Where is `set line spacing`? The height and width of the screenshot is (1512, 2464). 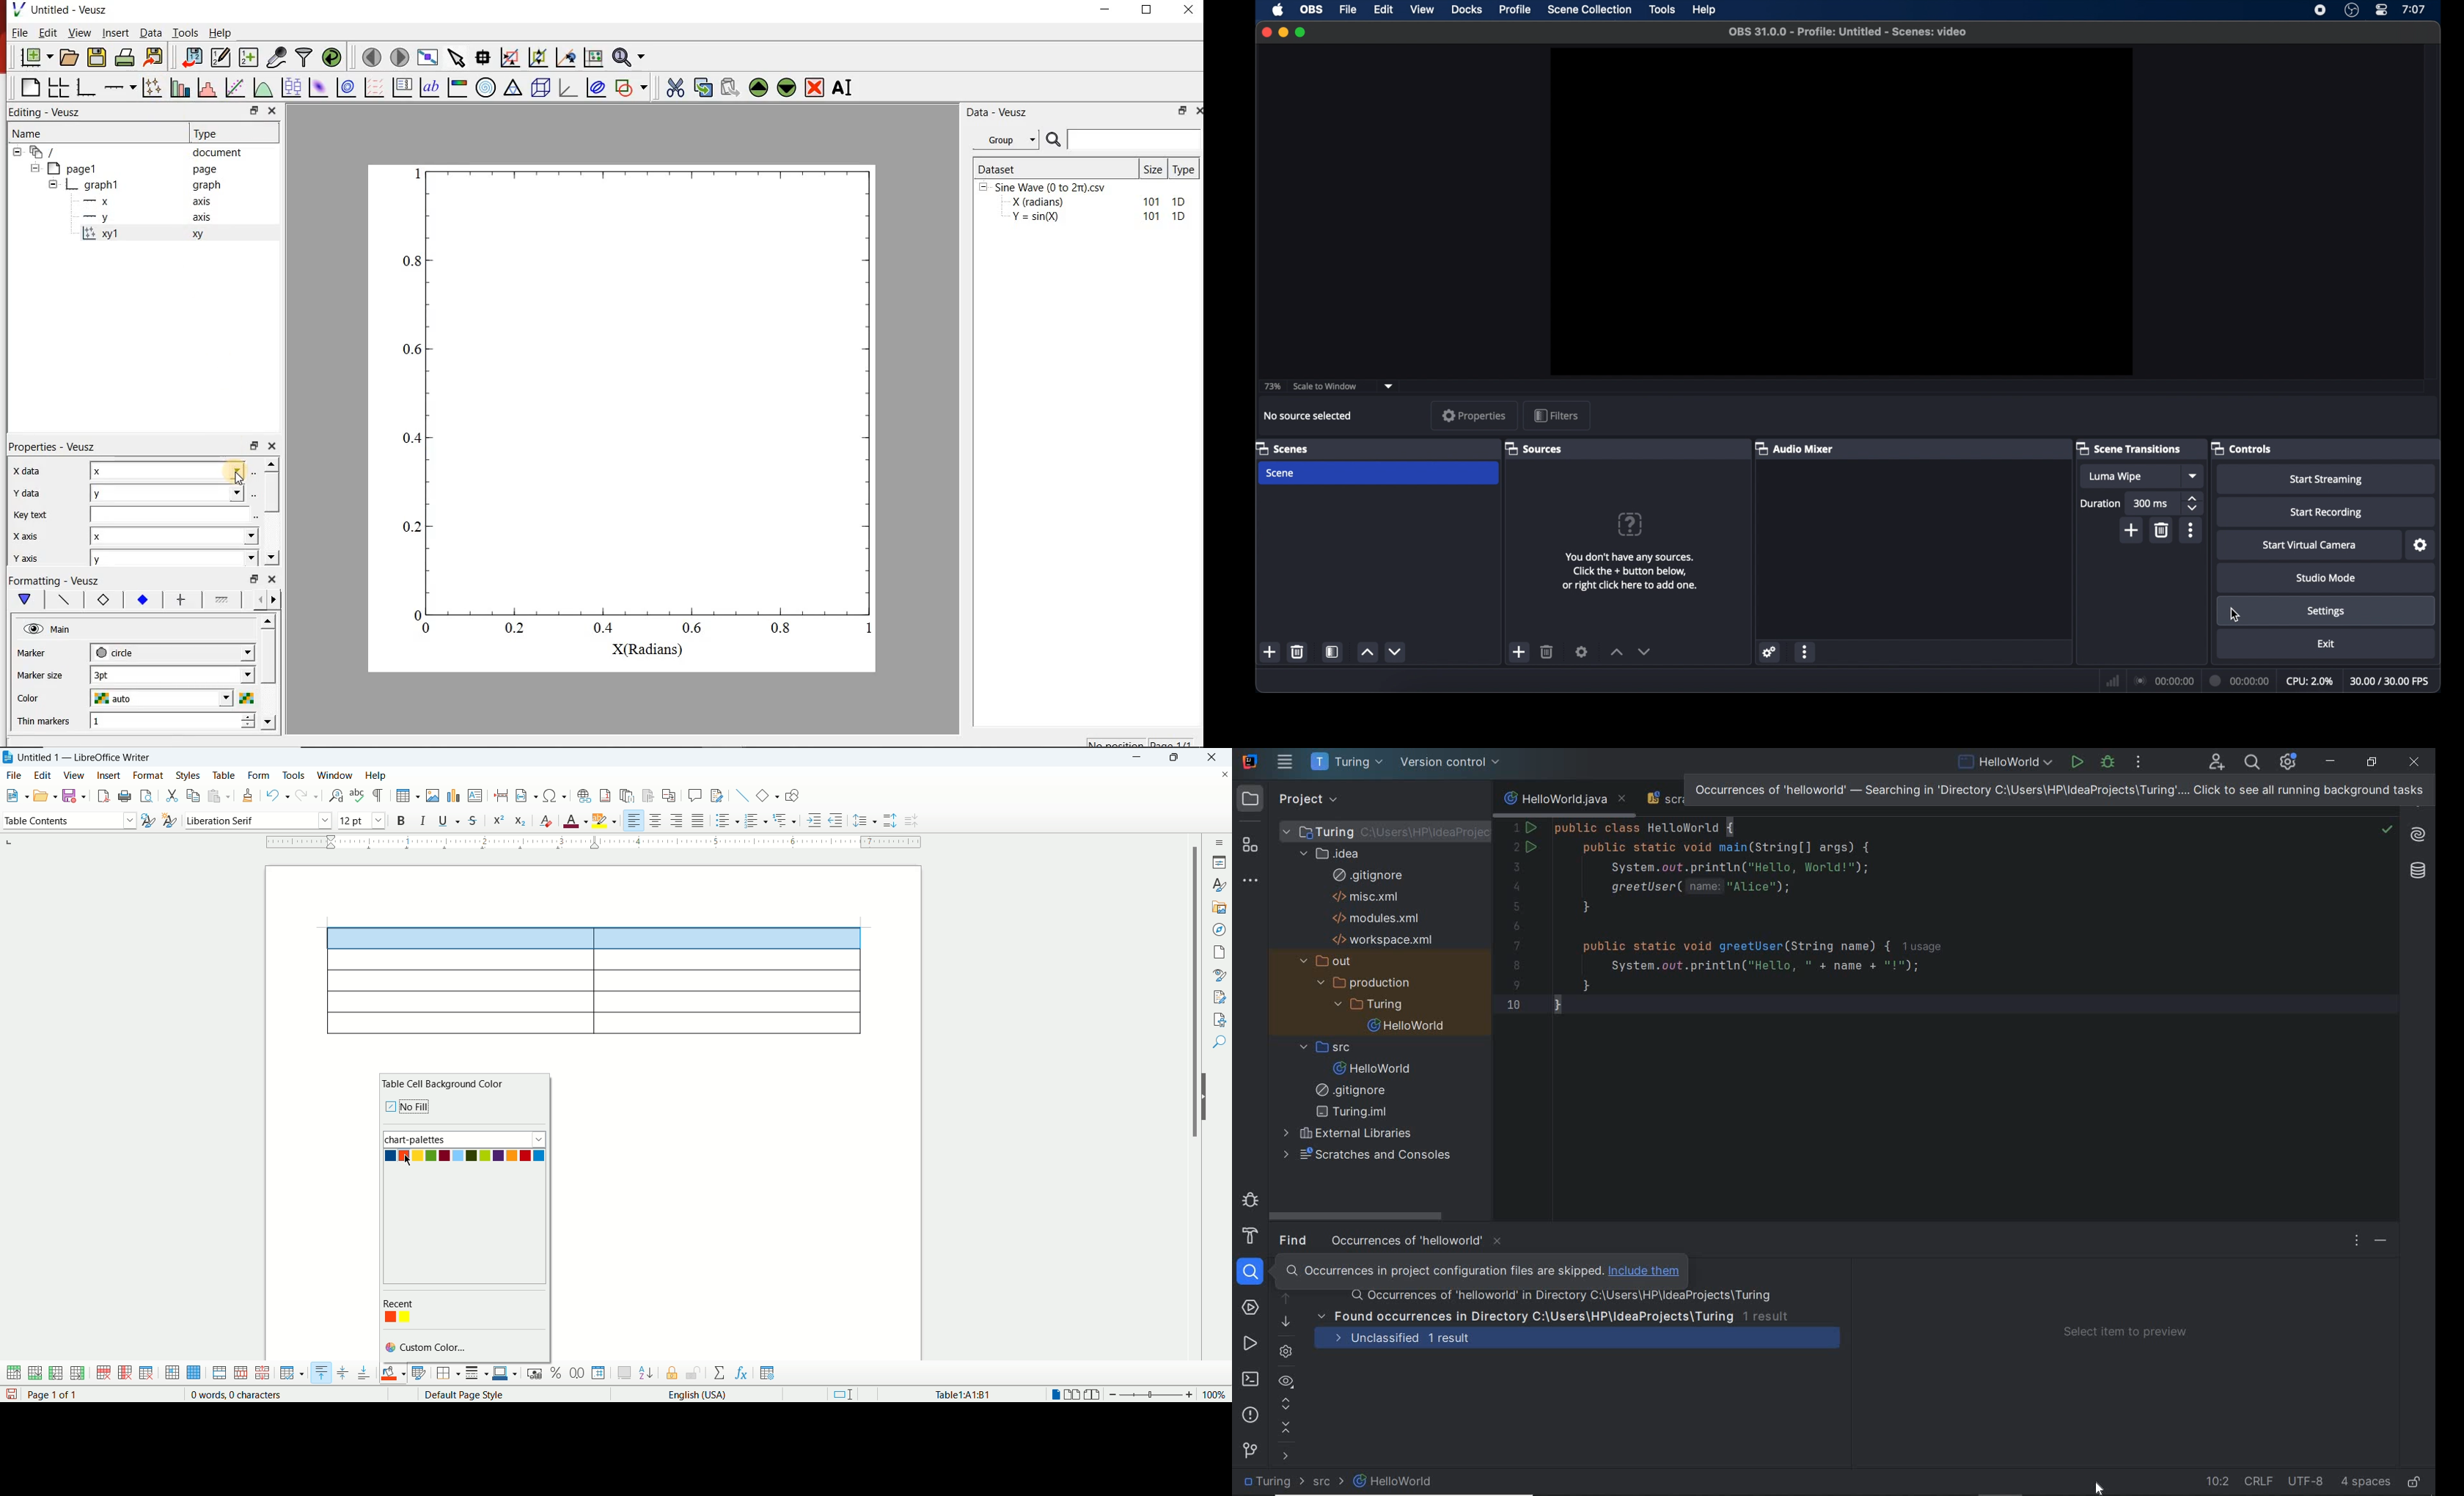 set line spacing is located at coordinates (864, 821).